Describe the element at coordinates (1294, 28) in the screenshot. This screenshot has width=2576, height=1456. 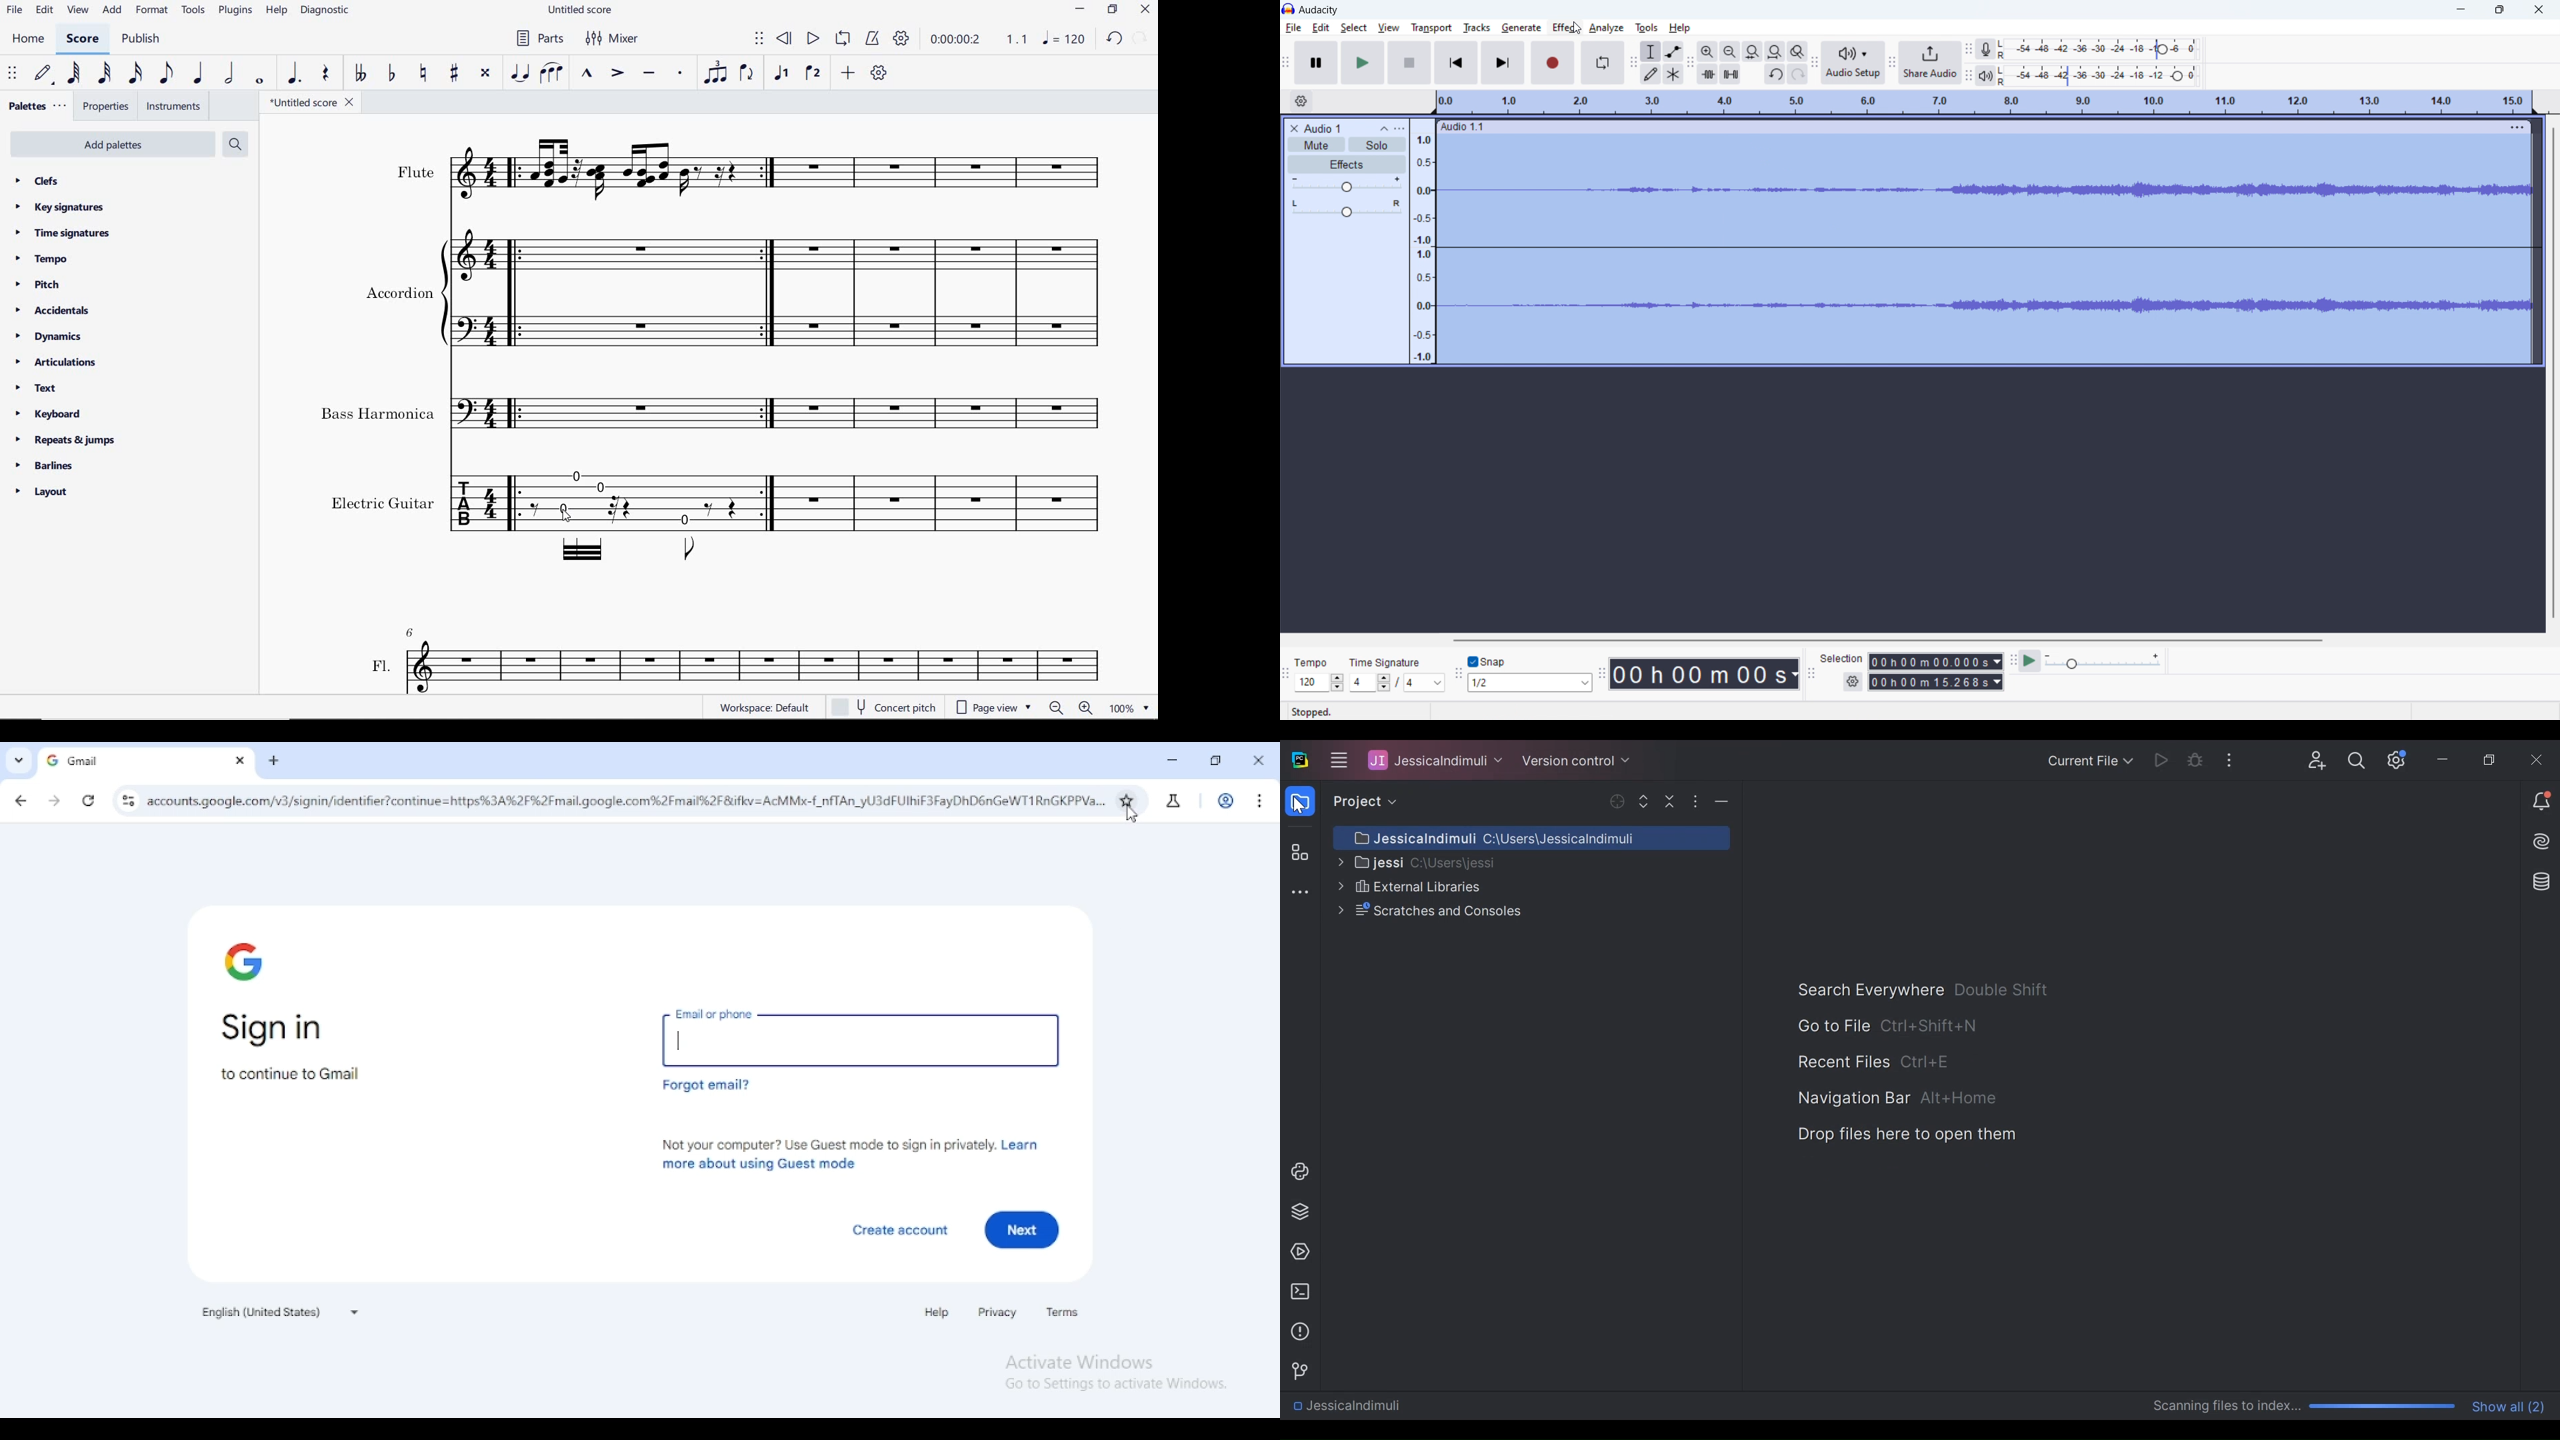
I see `file` at that location.